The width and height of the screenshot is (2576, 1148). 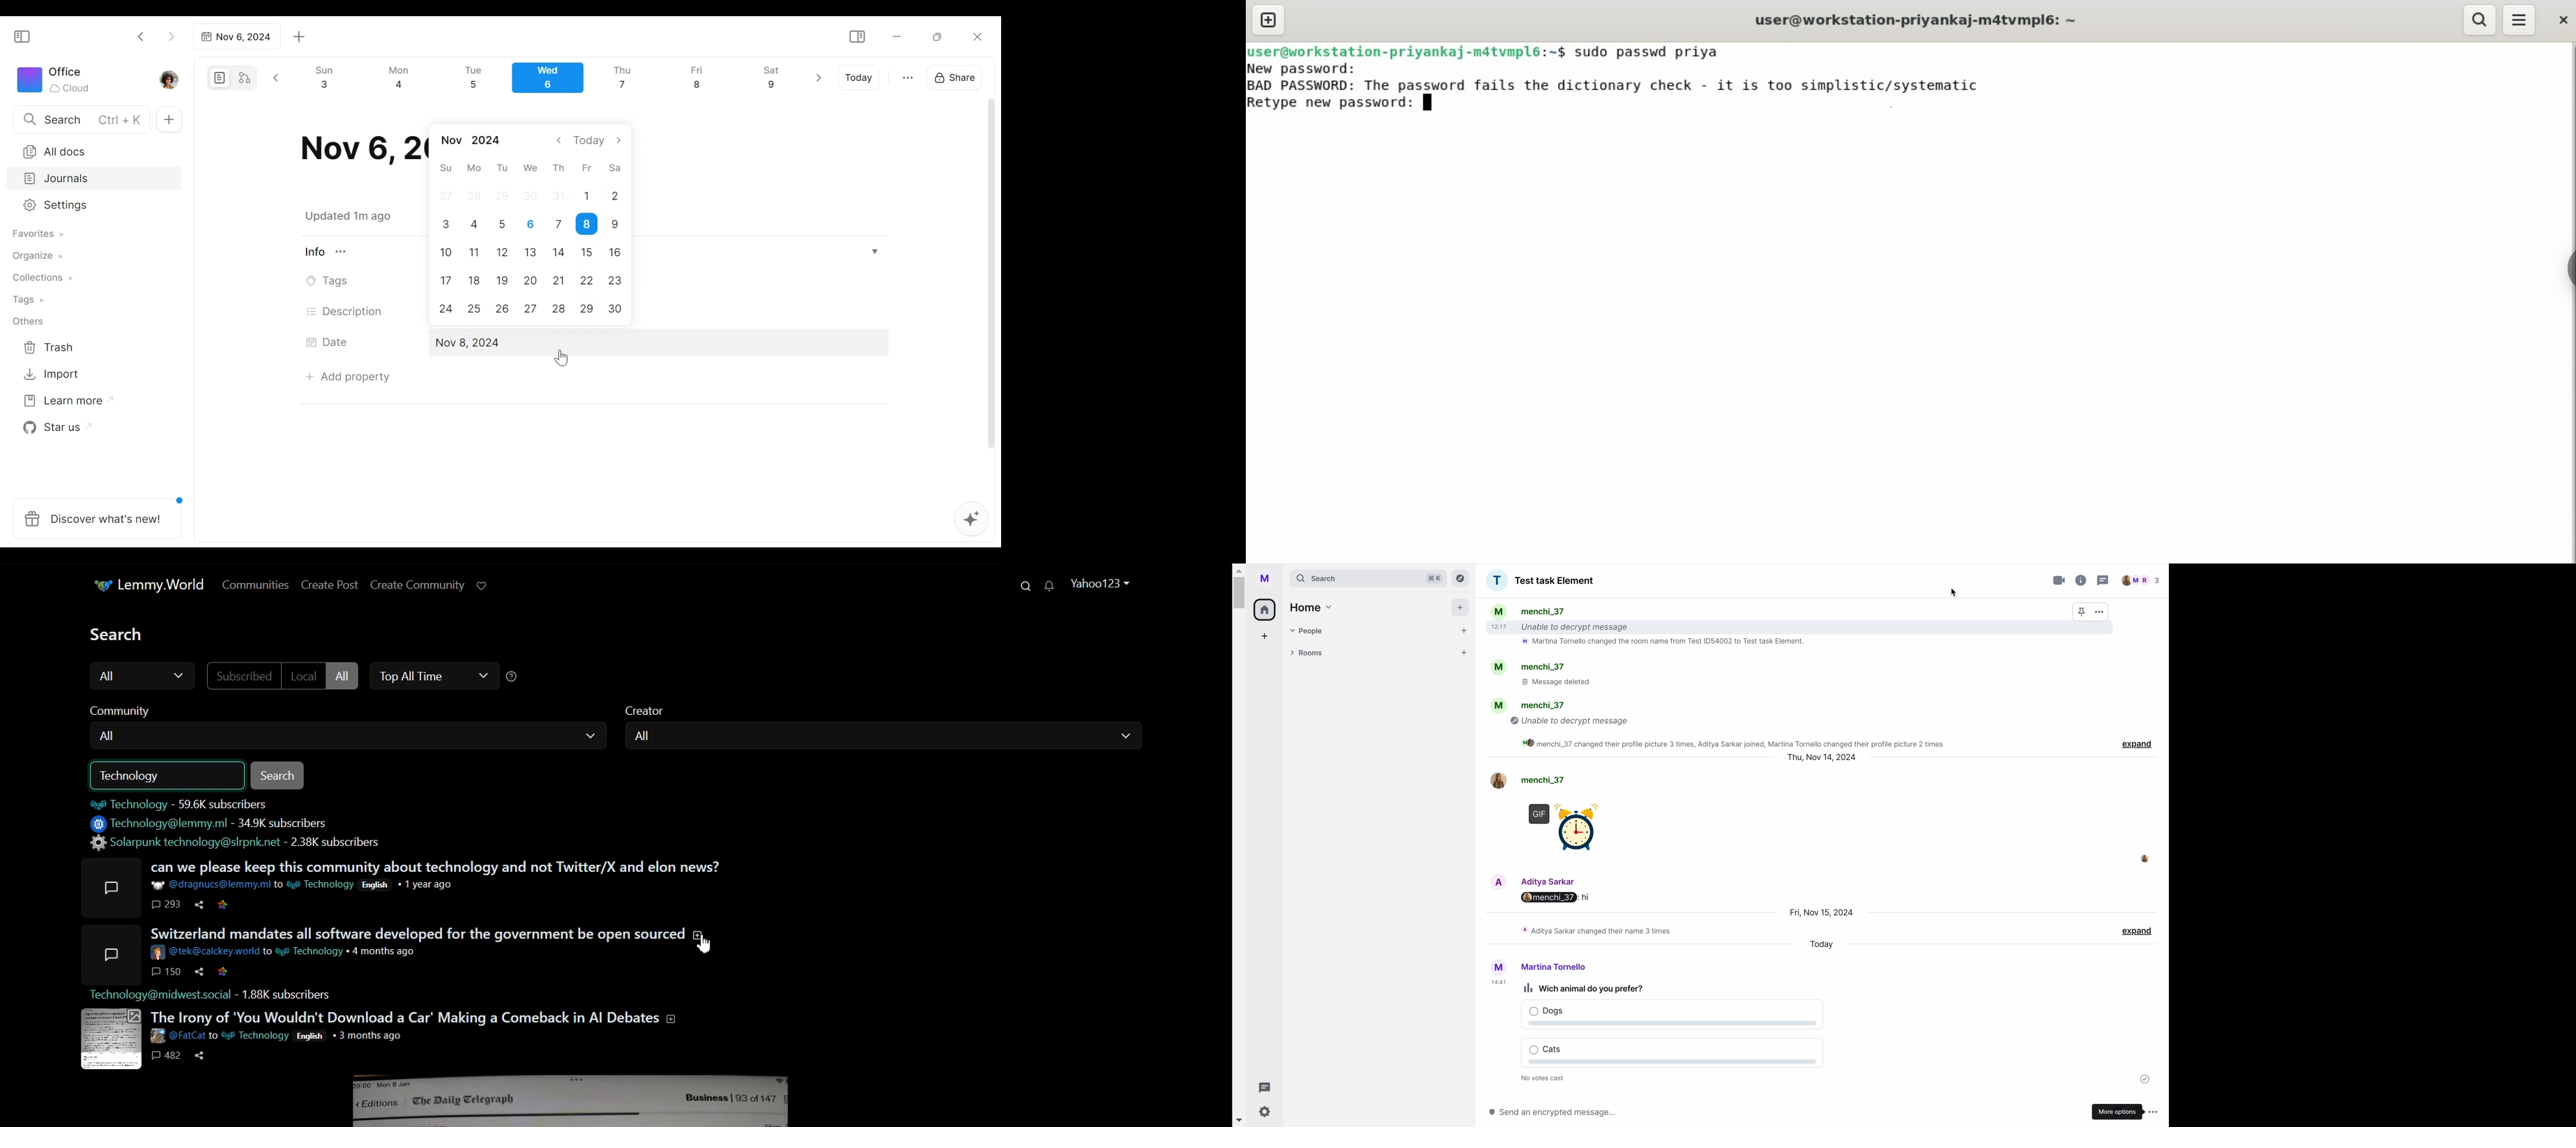 What do you see at coordinates (168, 1056) in the screenshot?
I see `482 comment` at bounding box center [168, 1056].